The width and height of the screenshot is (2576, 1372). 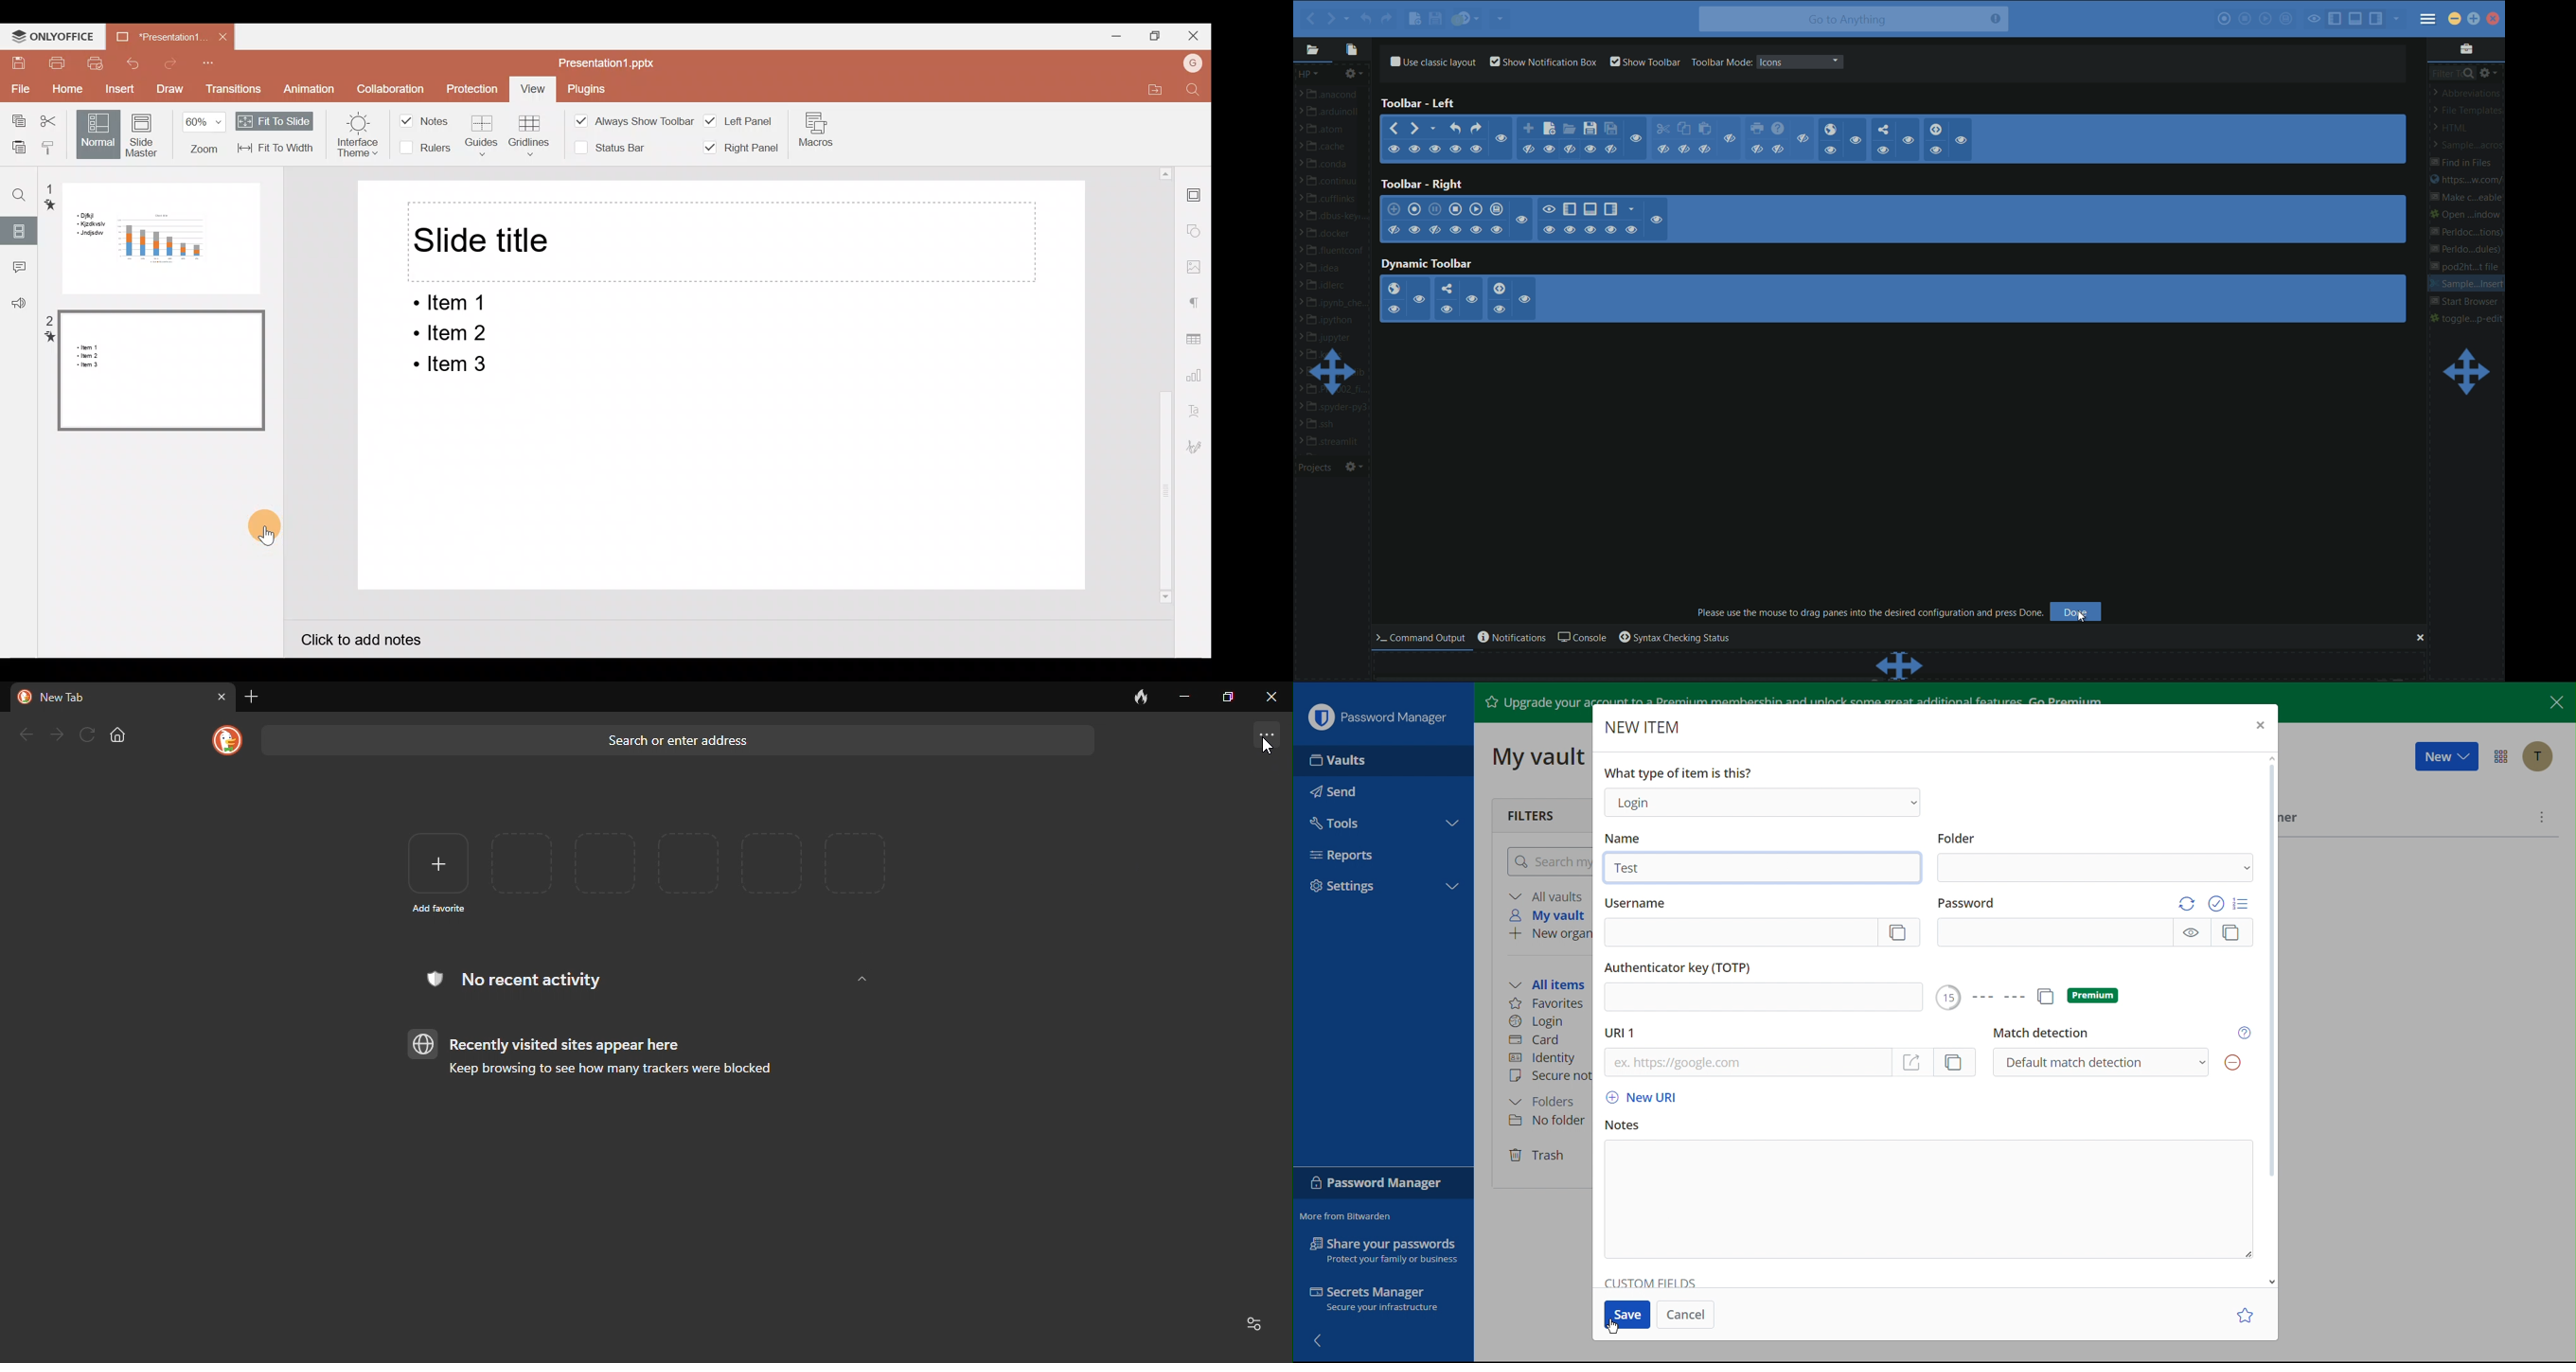 I want to click on html, so click(x=2455, y=128).